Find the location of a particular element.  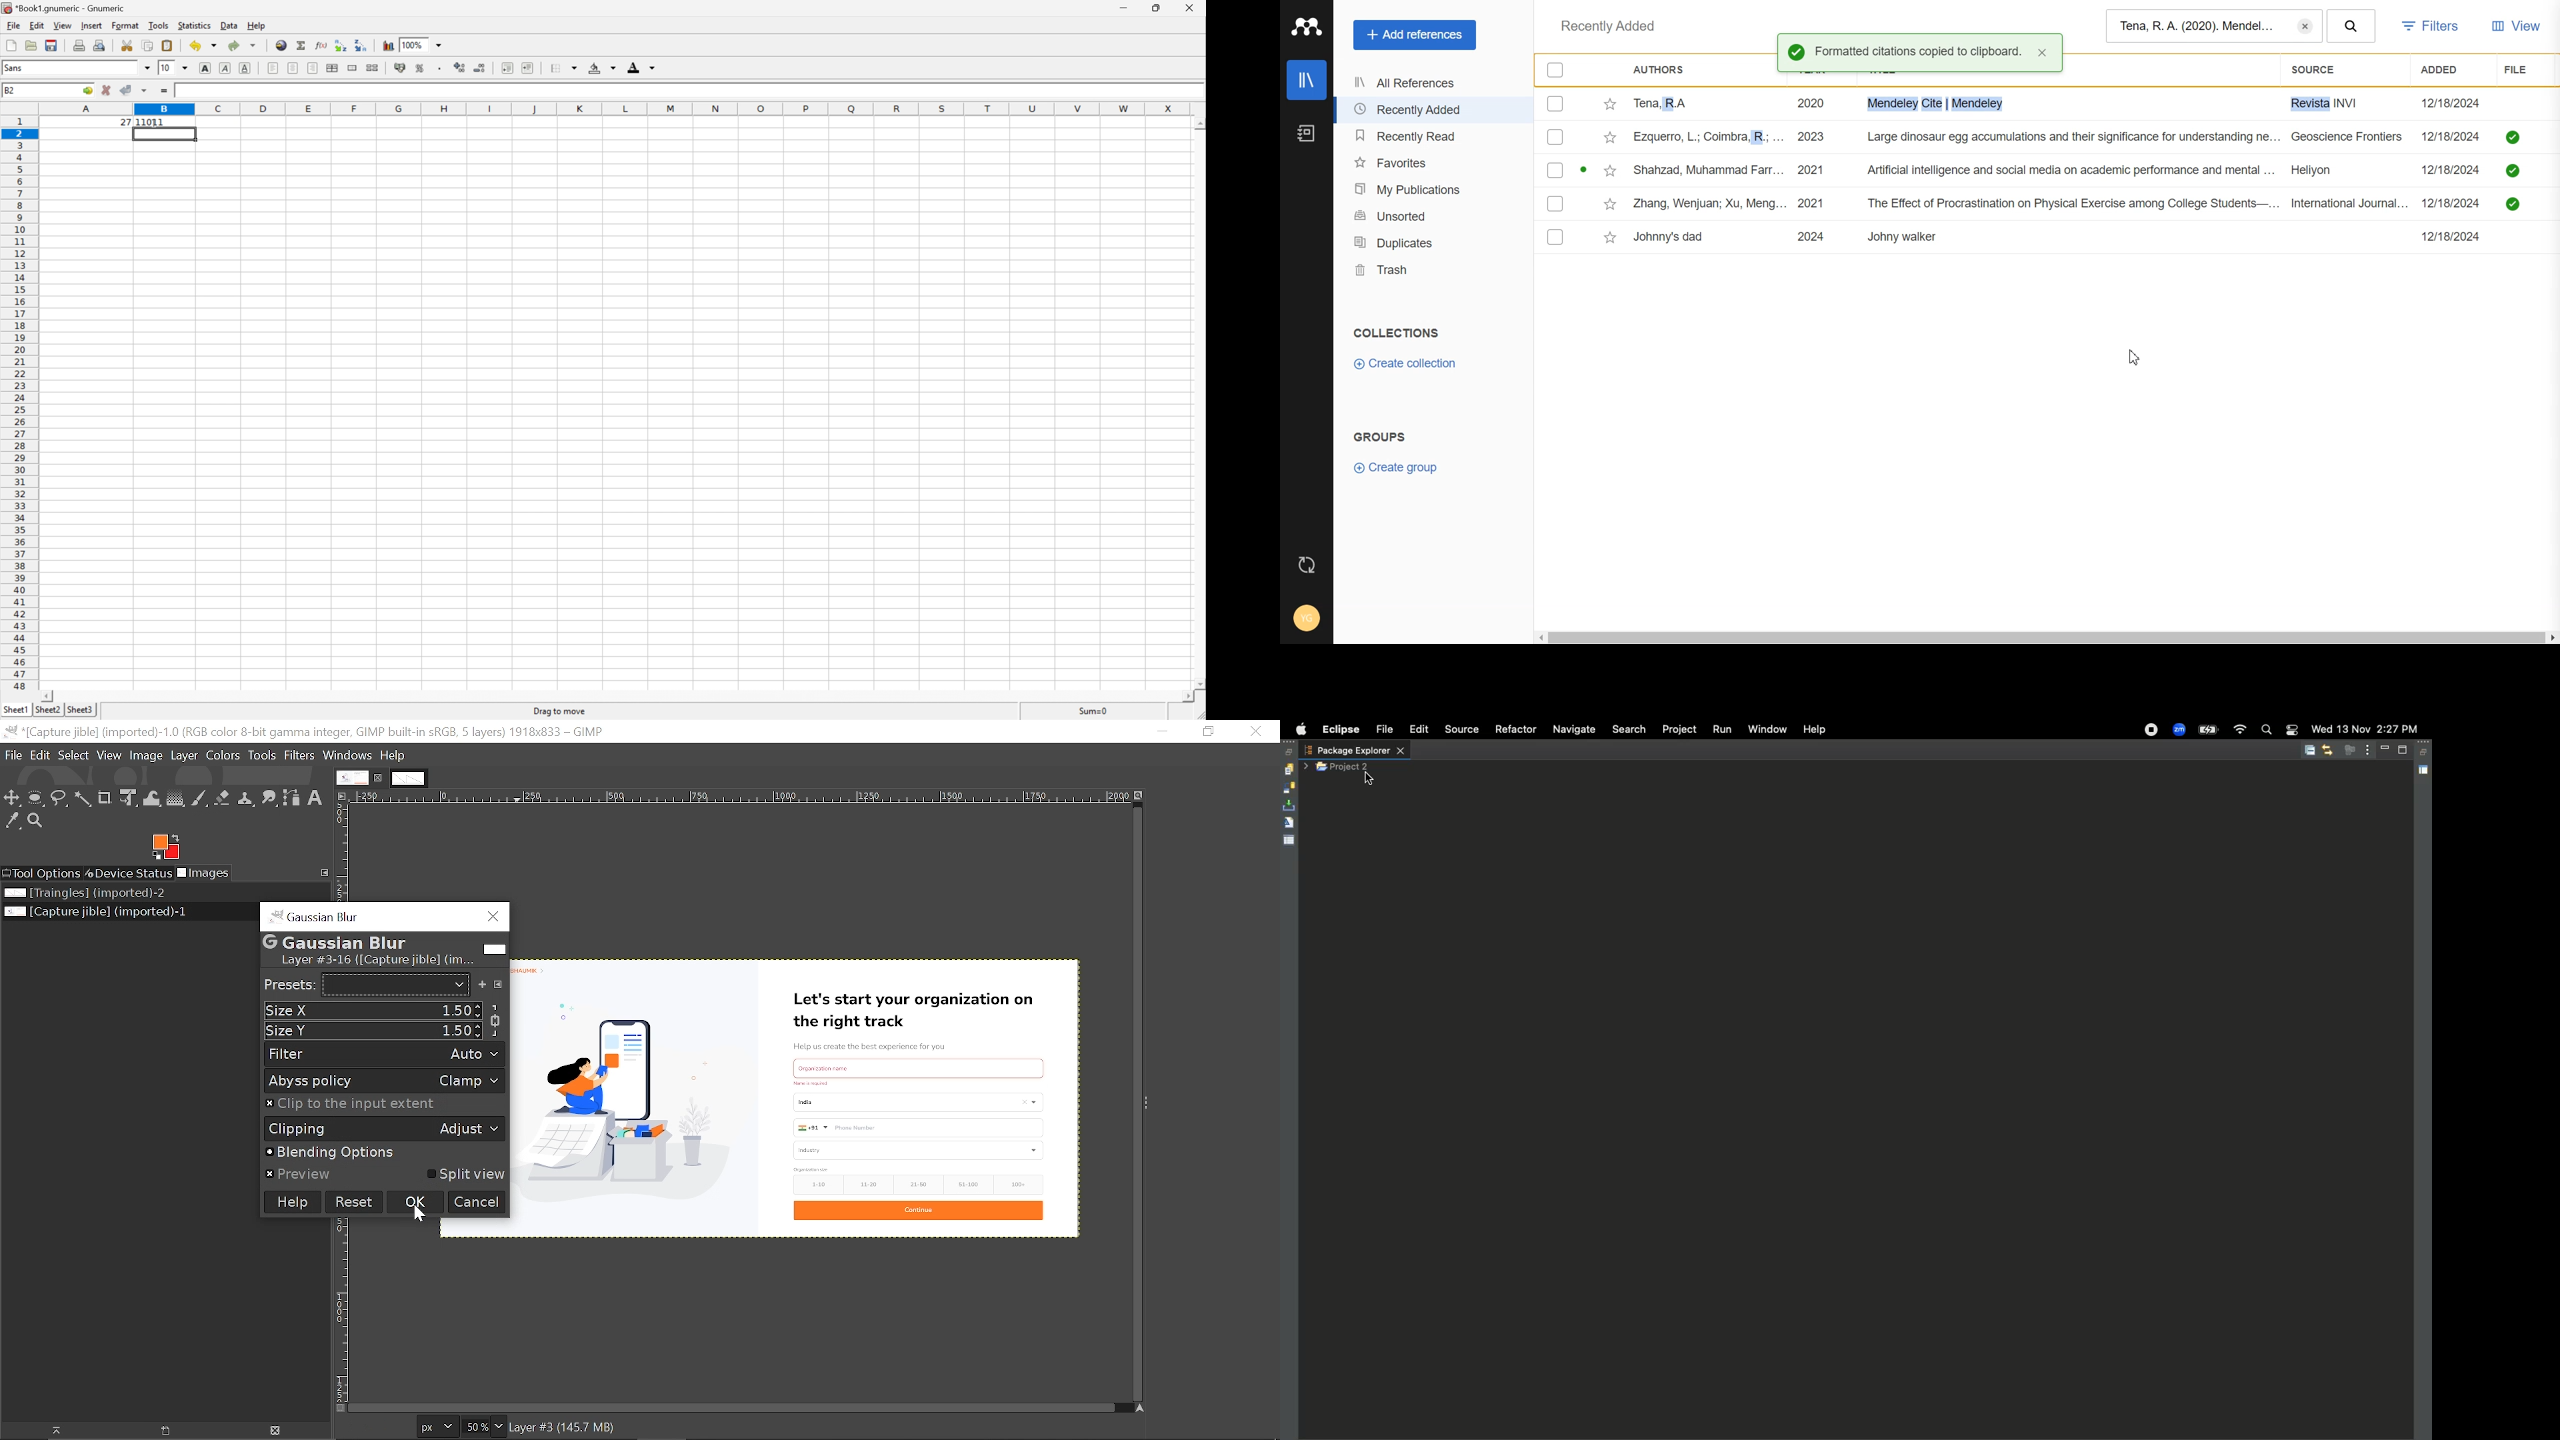

Wrap text tool is located at coordinates (153, 799).